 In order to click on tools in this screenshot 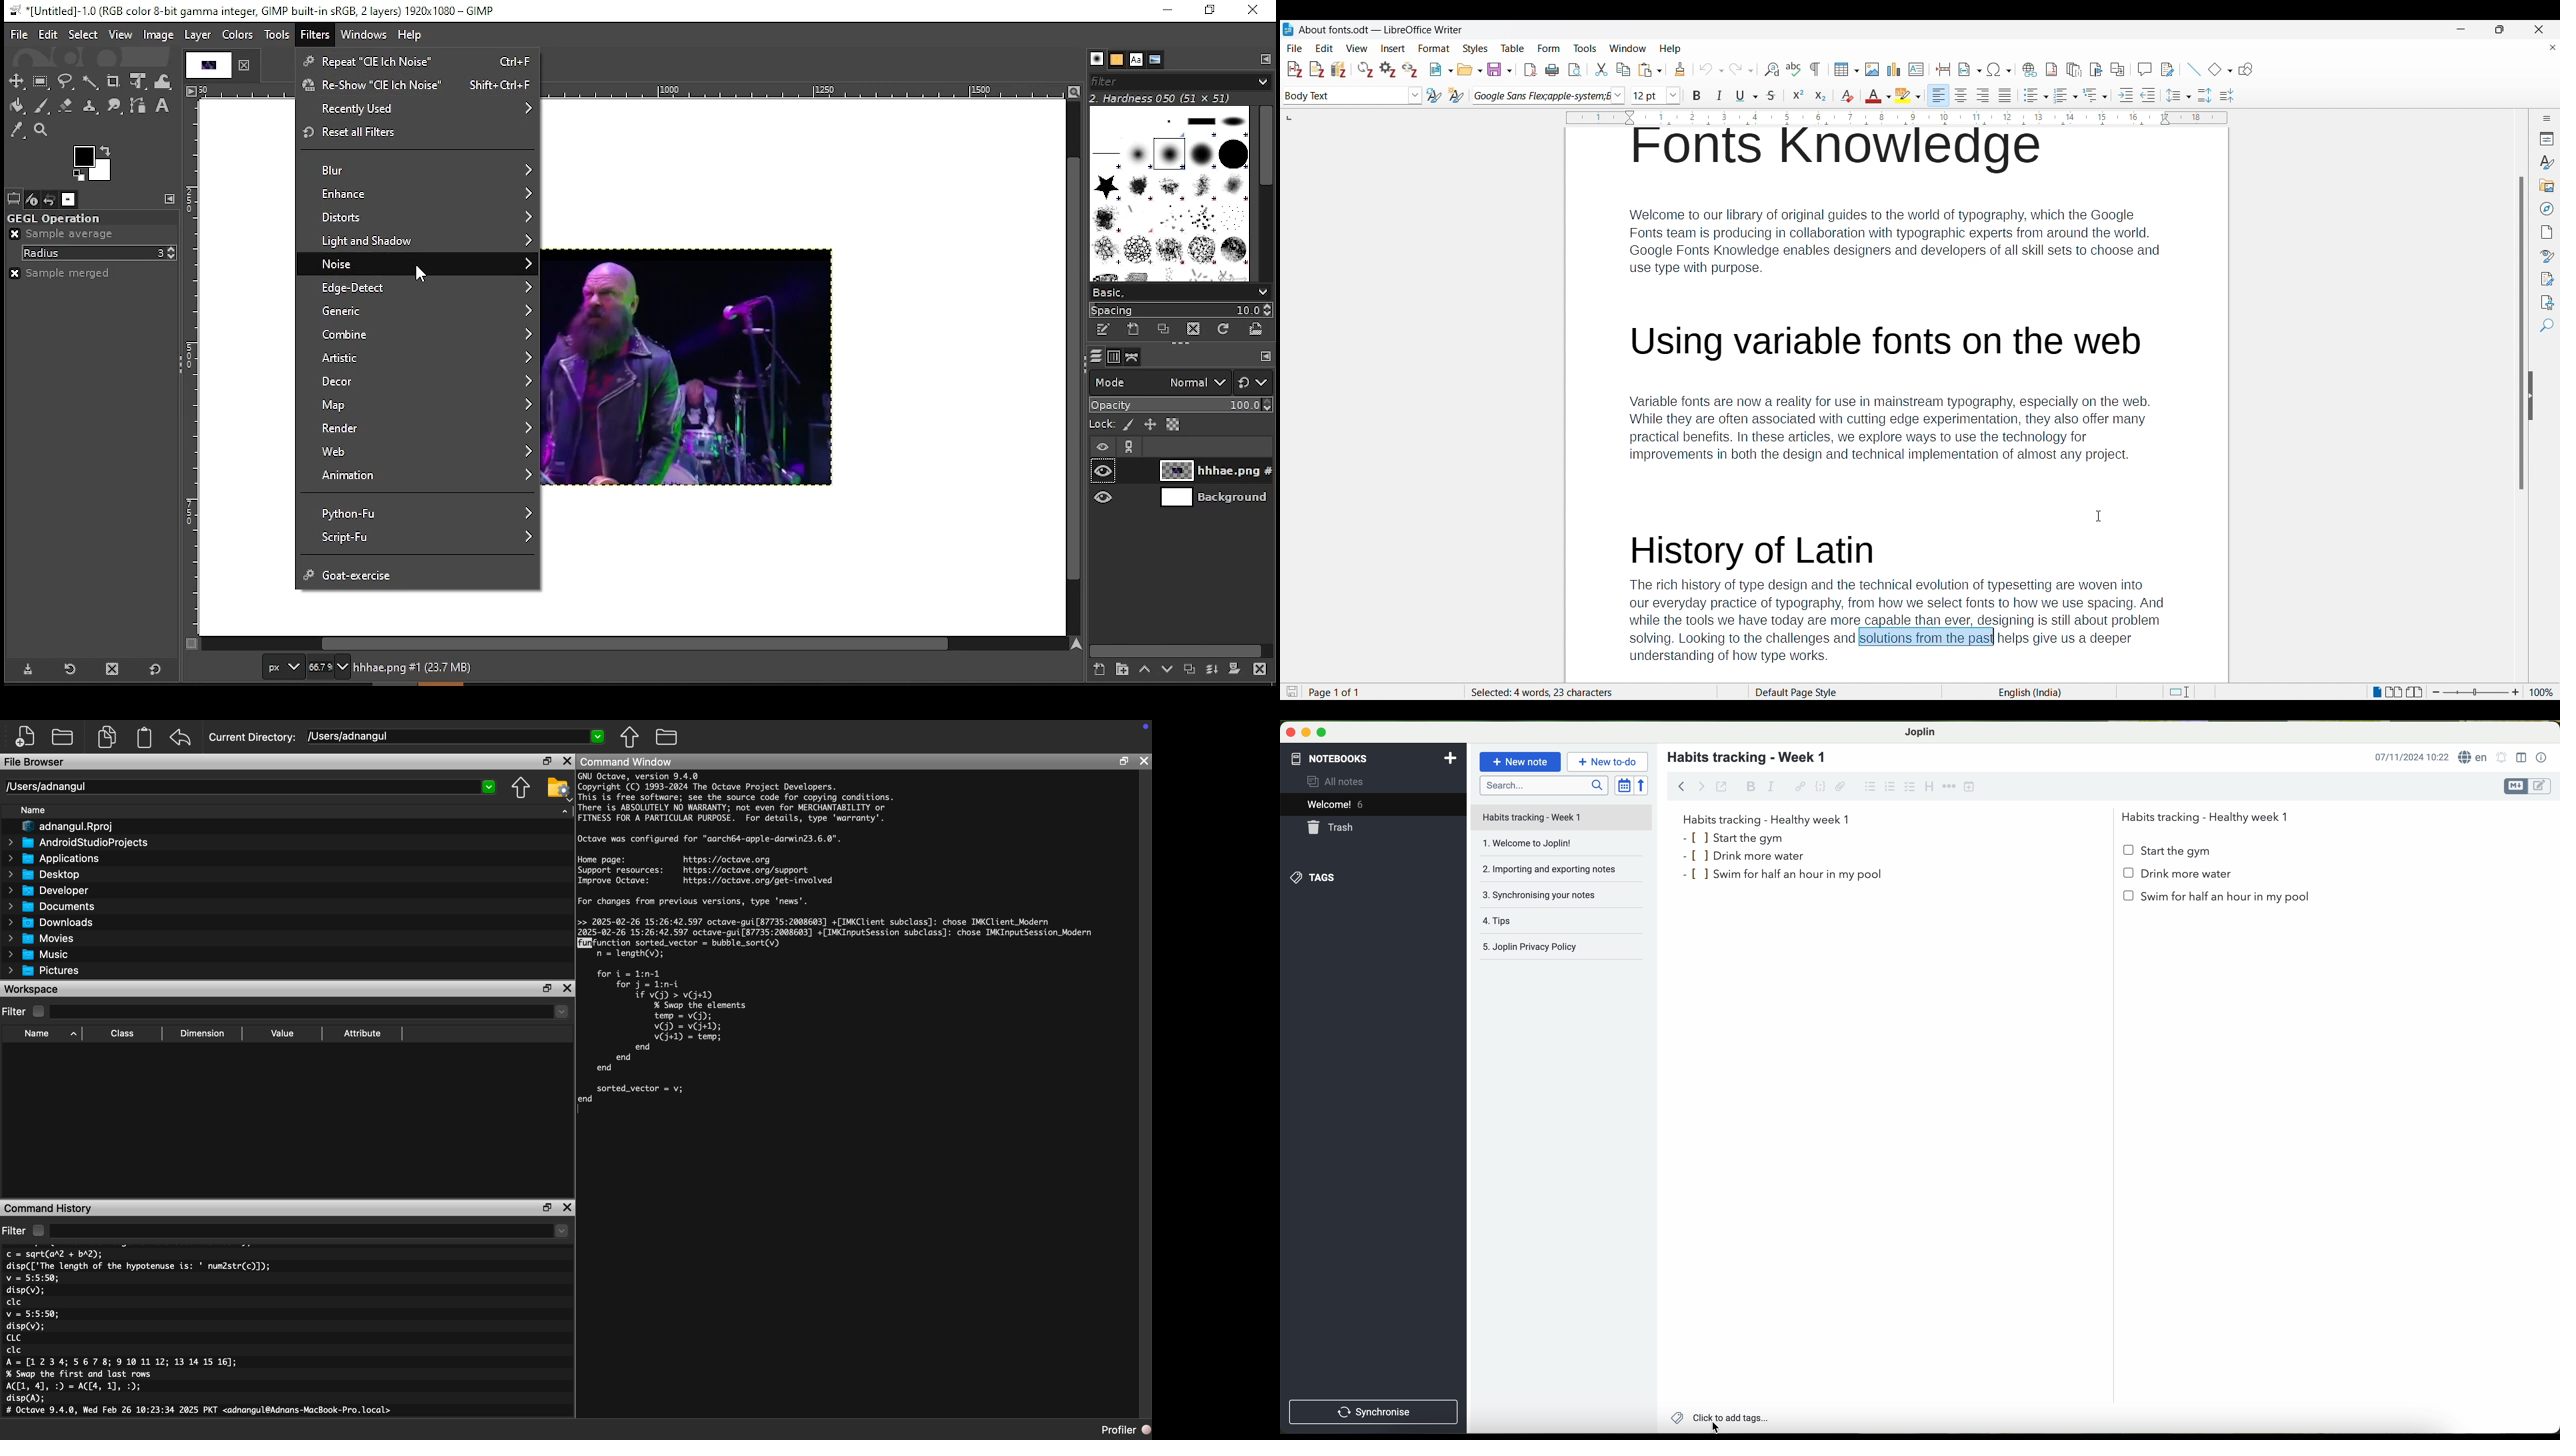, I will do `click(277, 37)`.